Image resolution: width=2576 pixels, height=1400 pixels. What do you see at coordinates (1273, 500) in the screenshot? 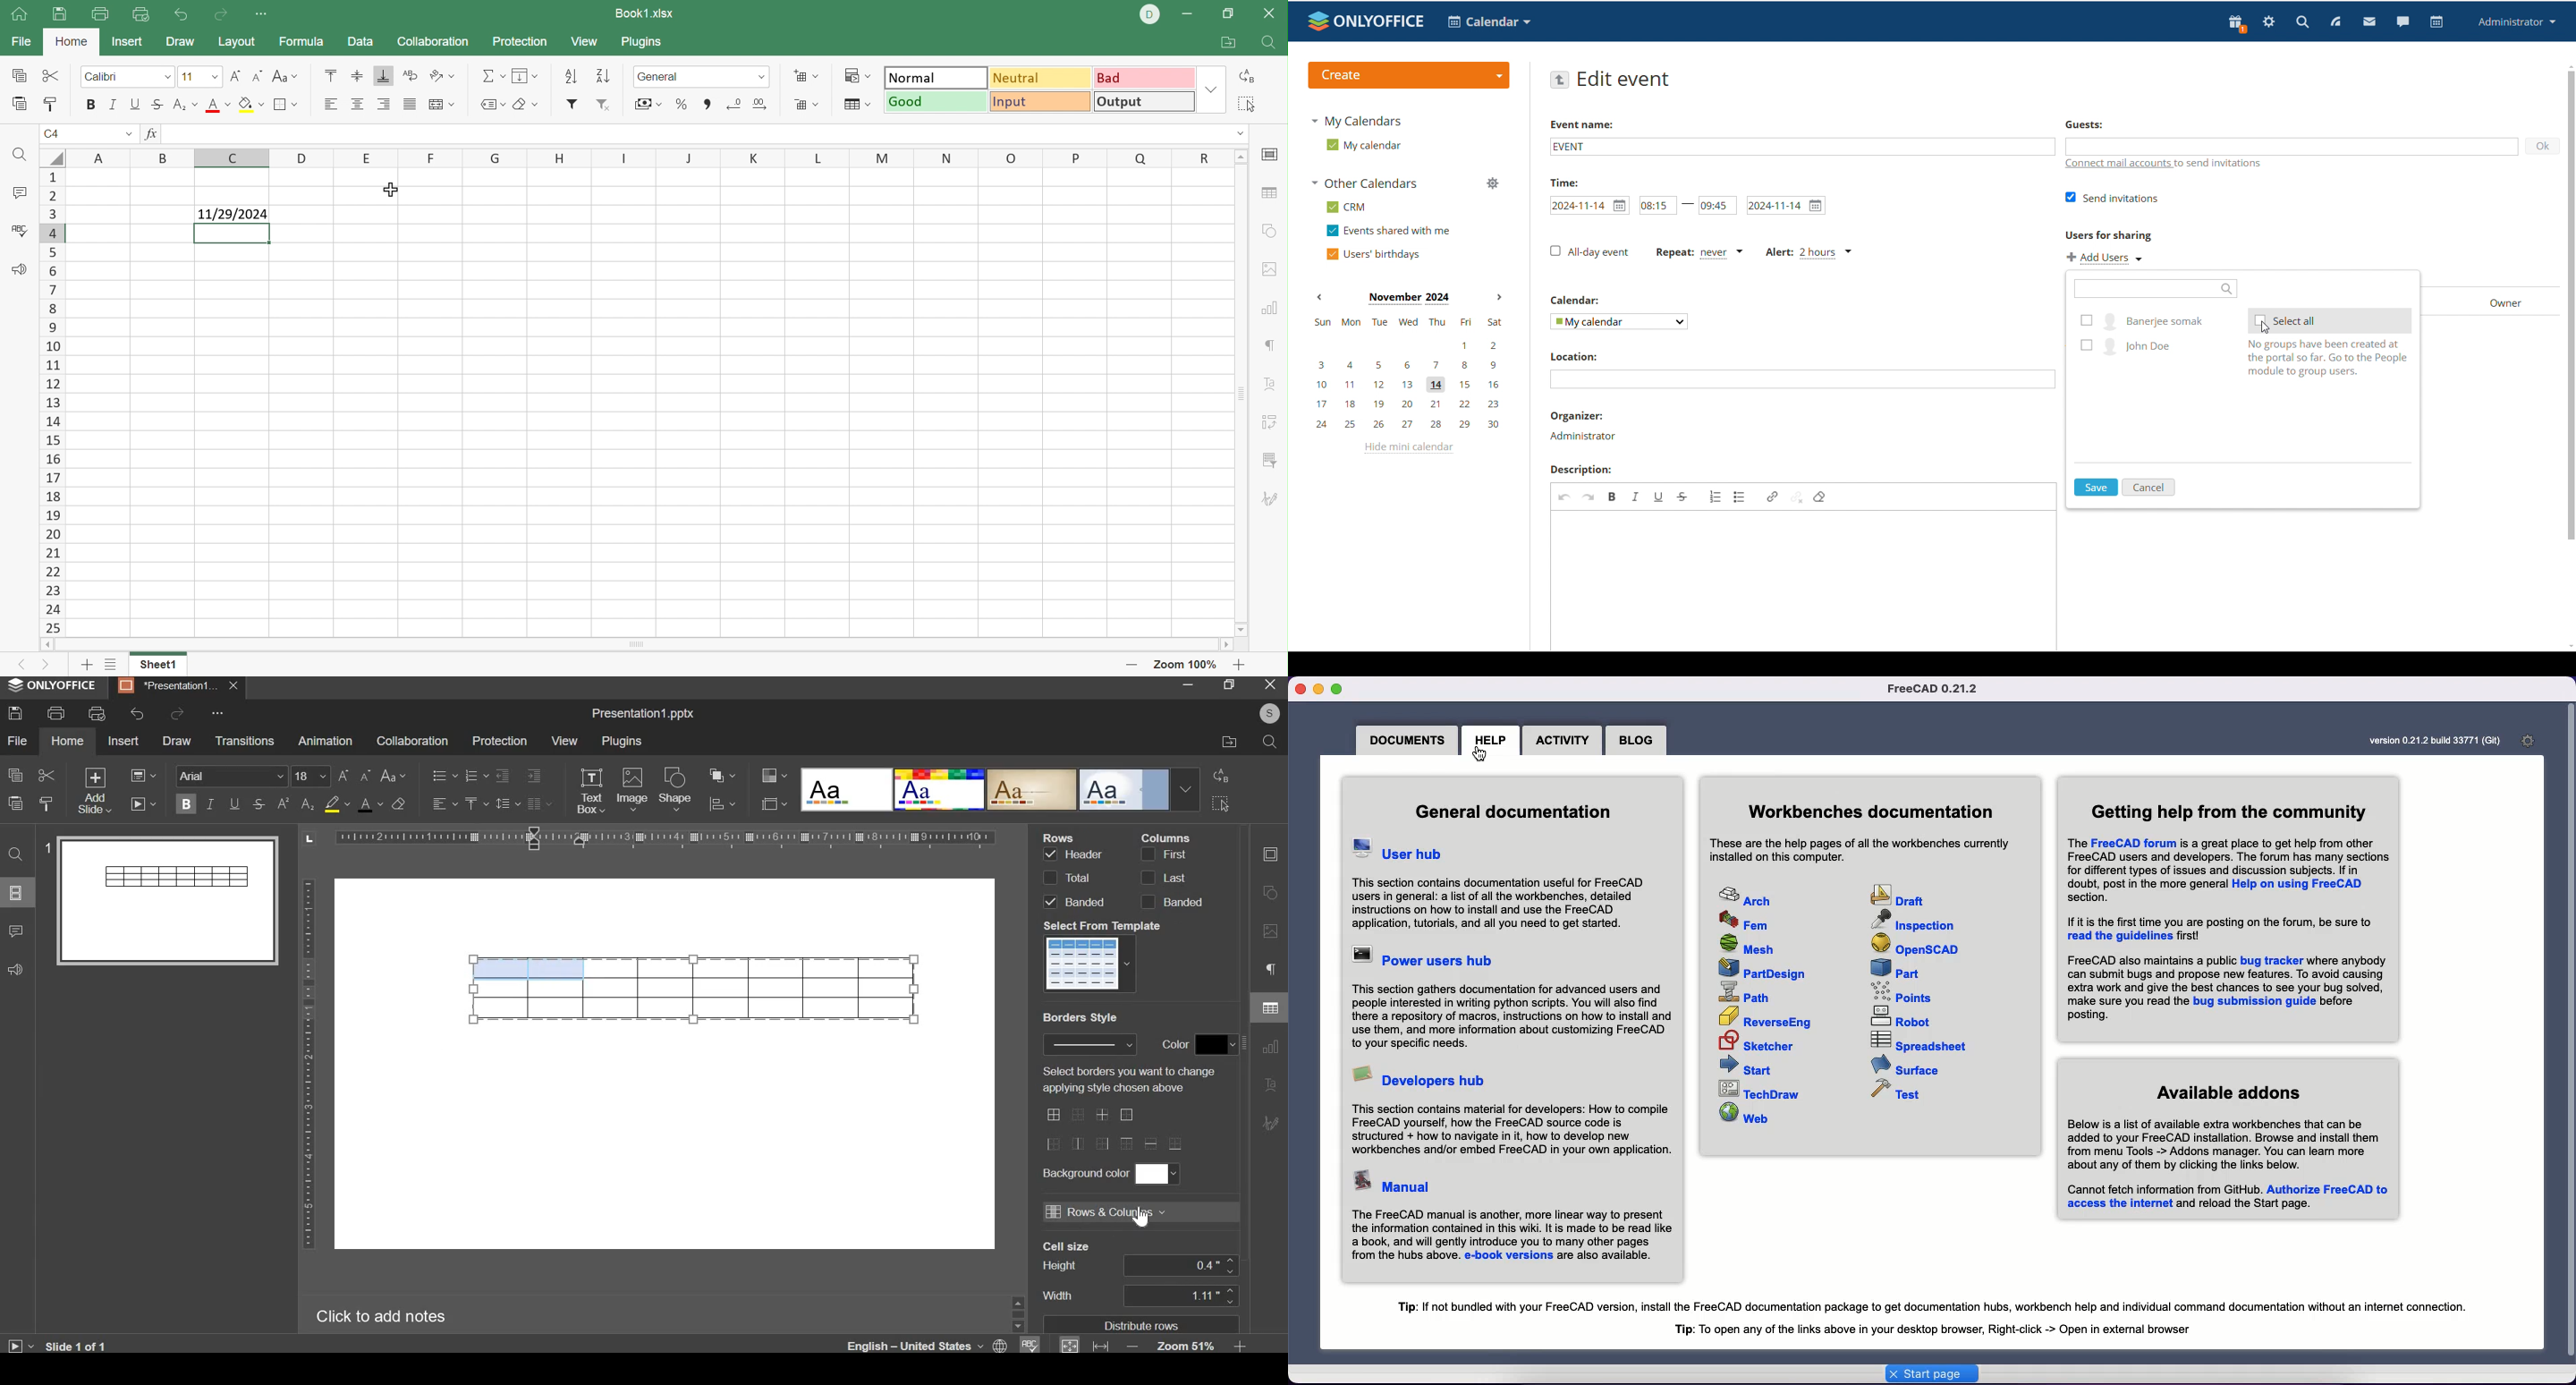
I see `Signature settings` at bounding box center [1273, 500].